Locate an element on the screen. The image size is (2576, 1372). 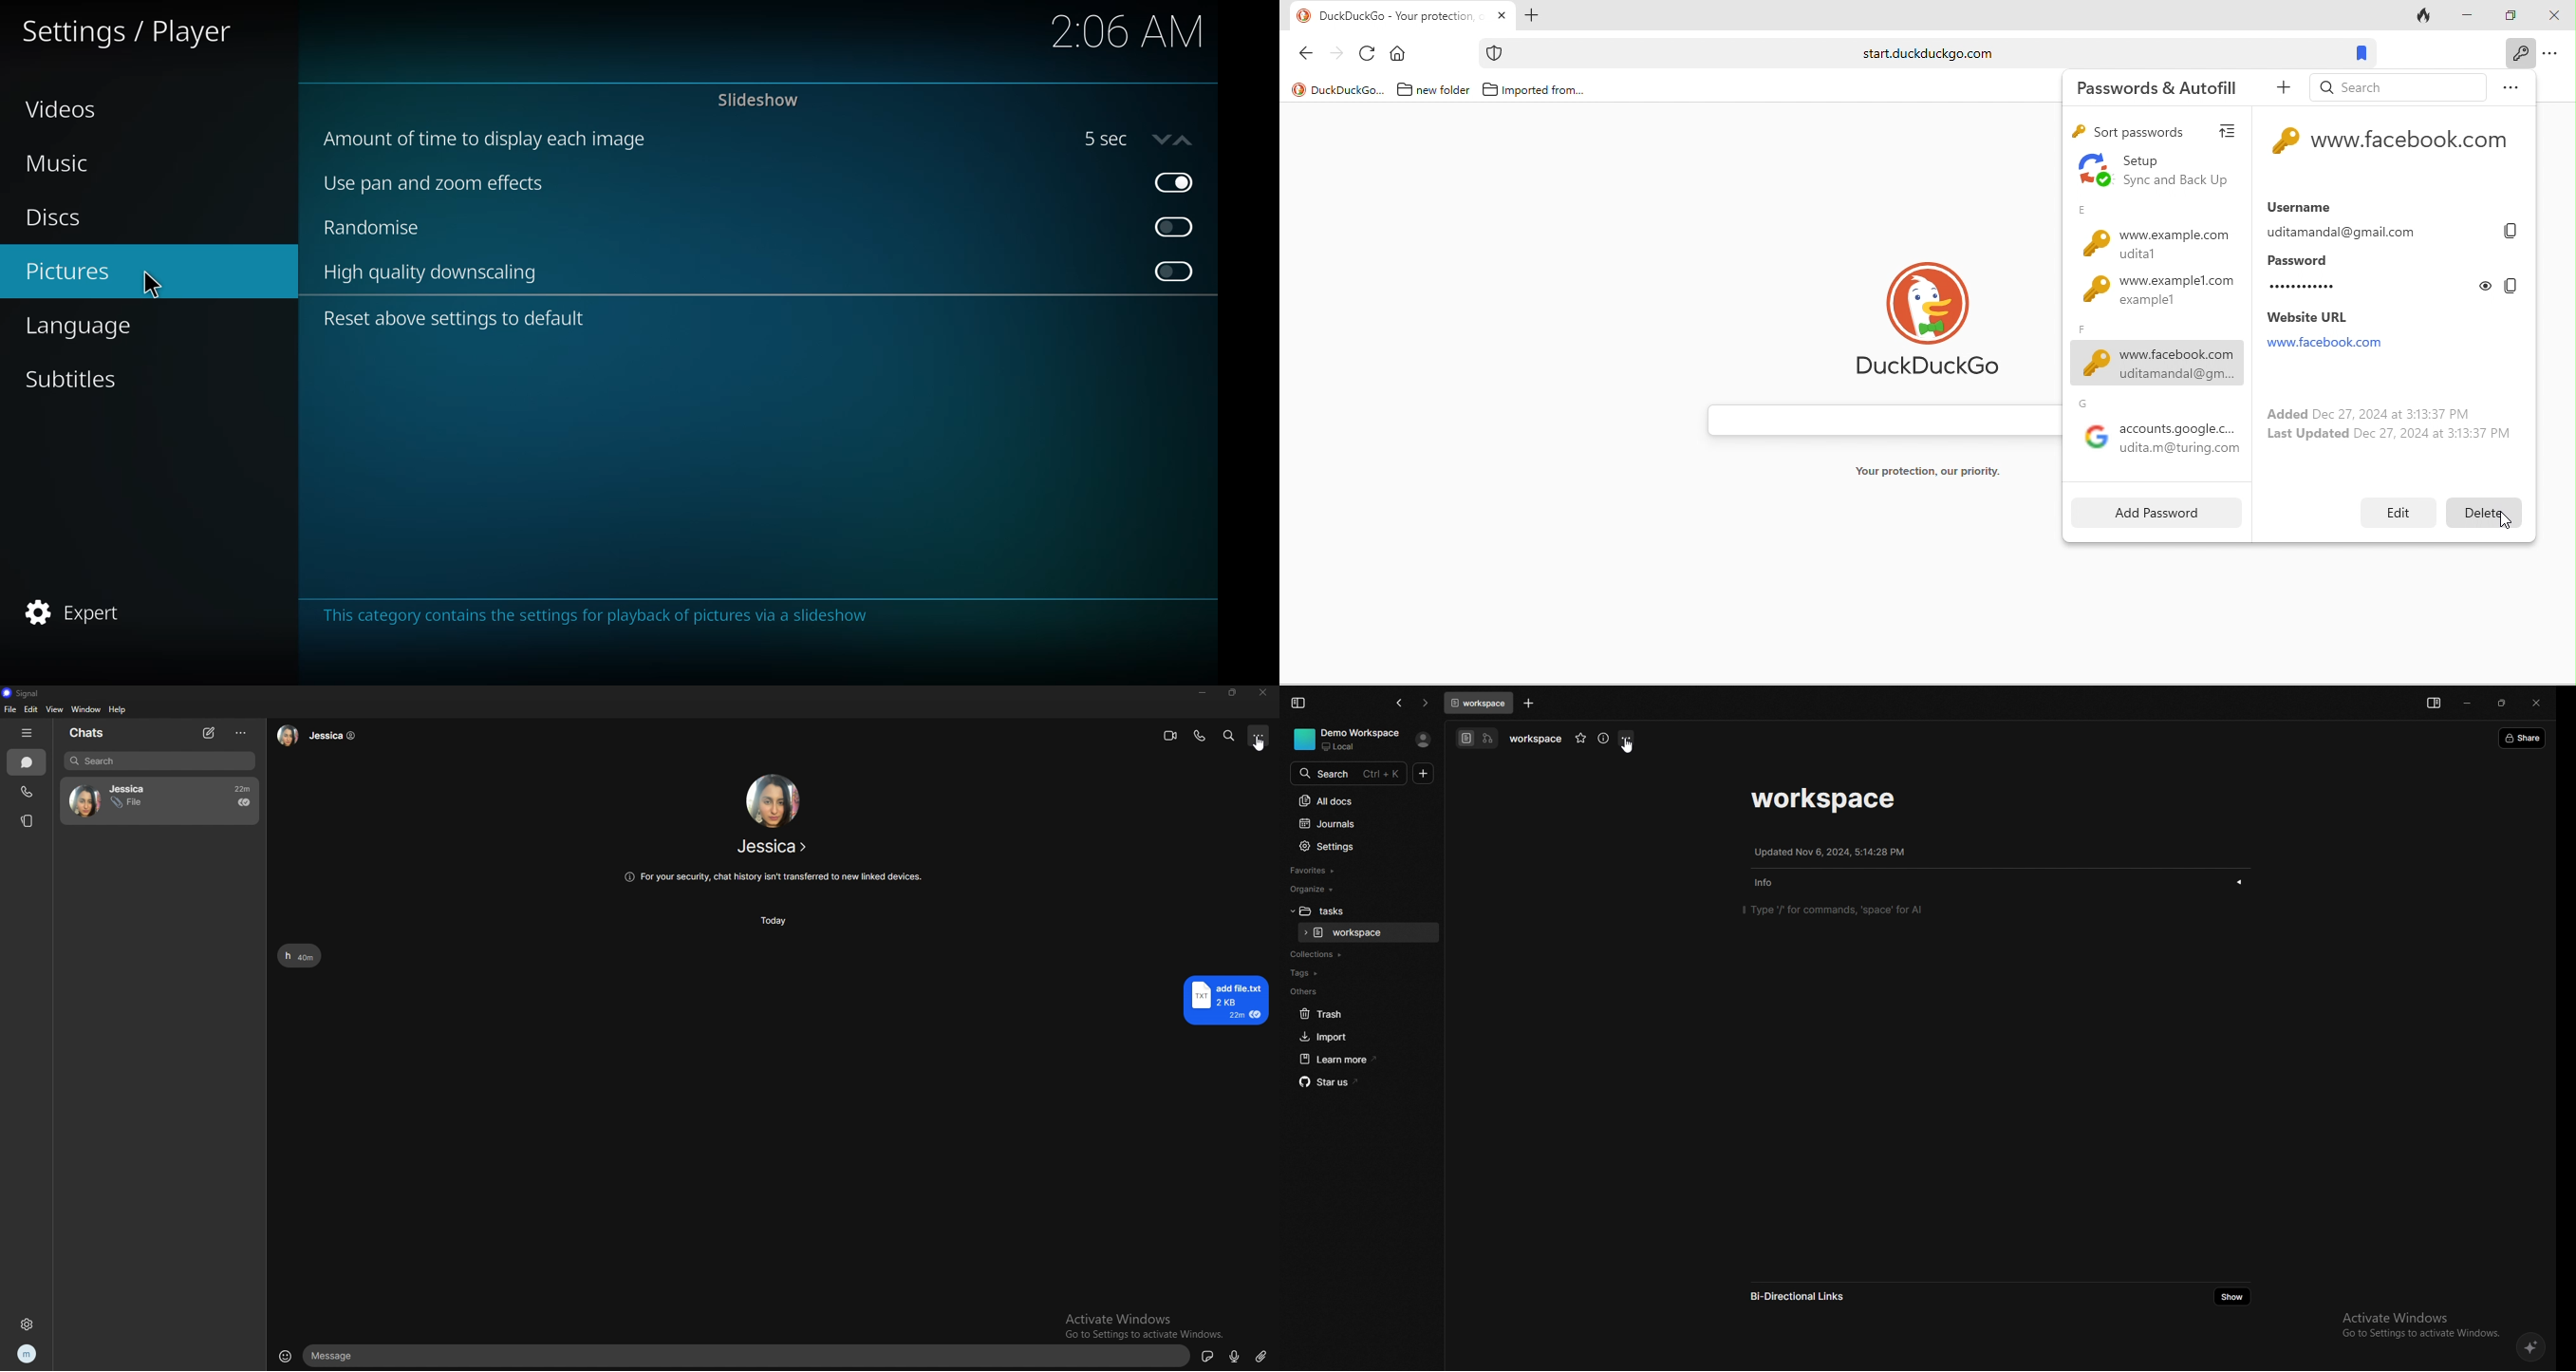
videos is located at coordinates (63, 107).